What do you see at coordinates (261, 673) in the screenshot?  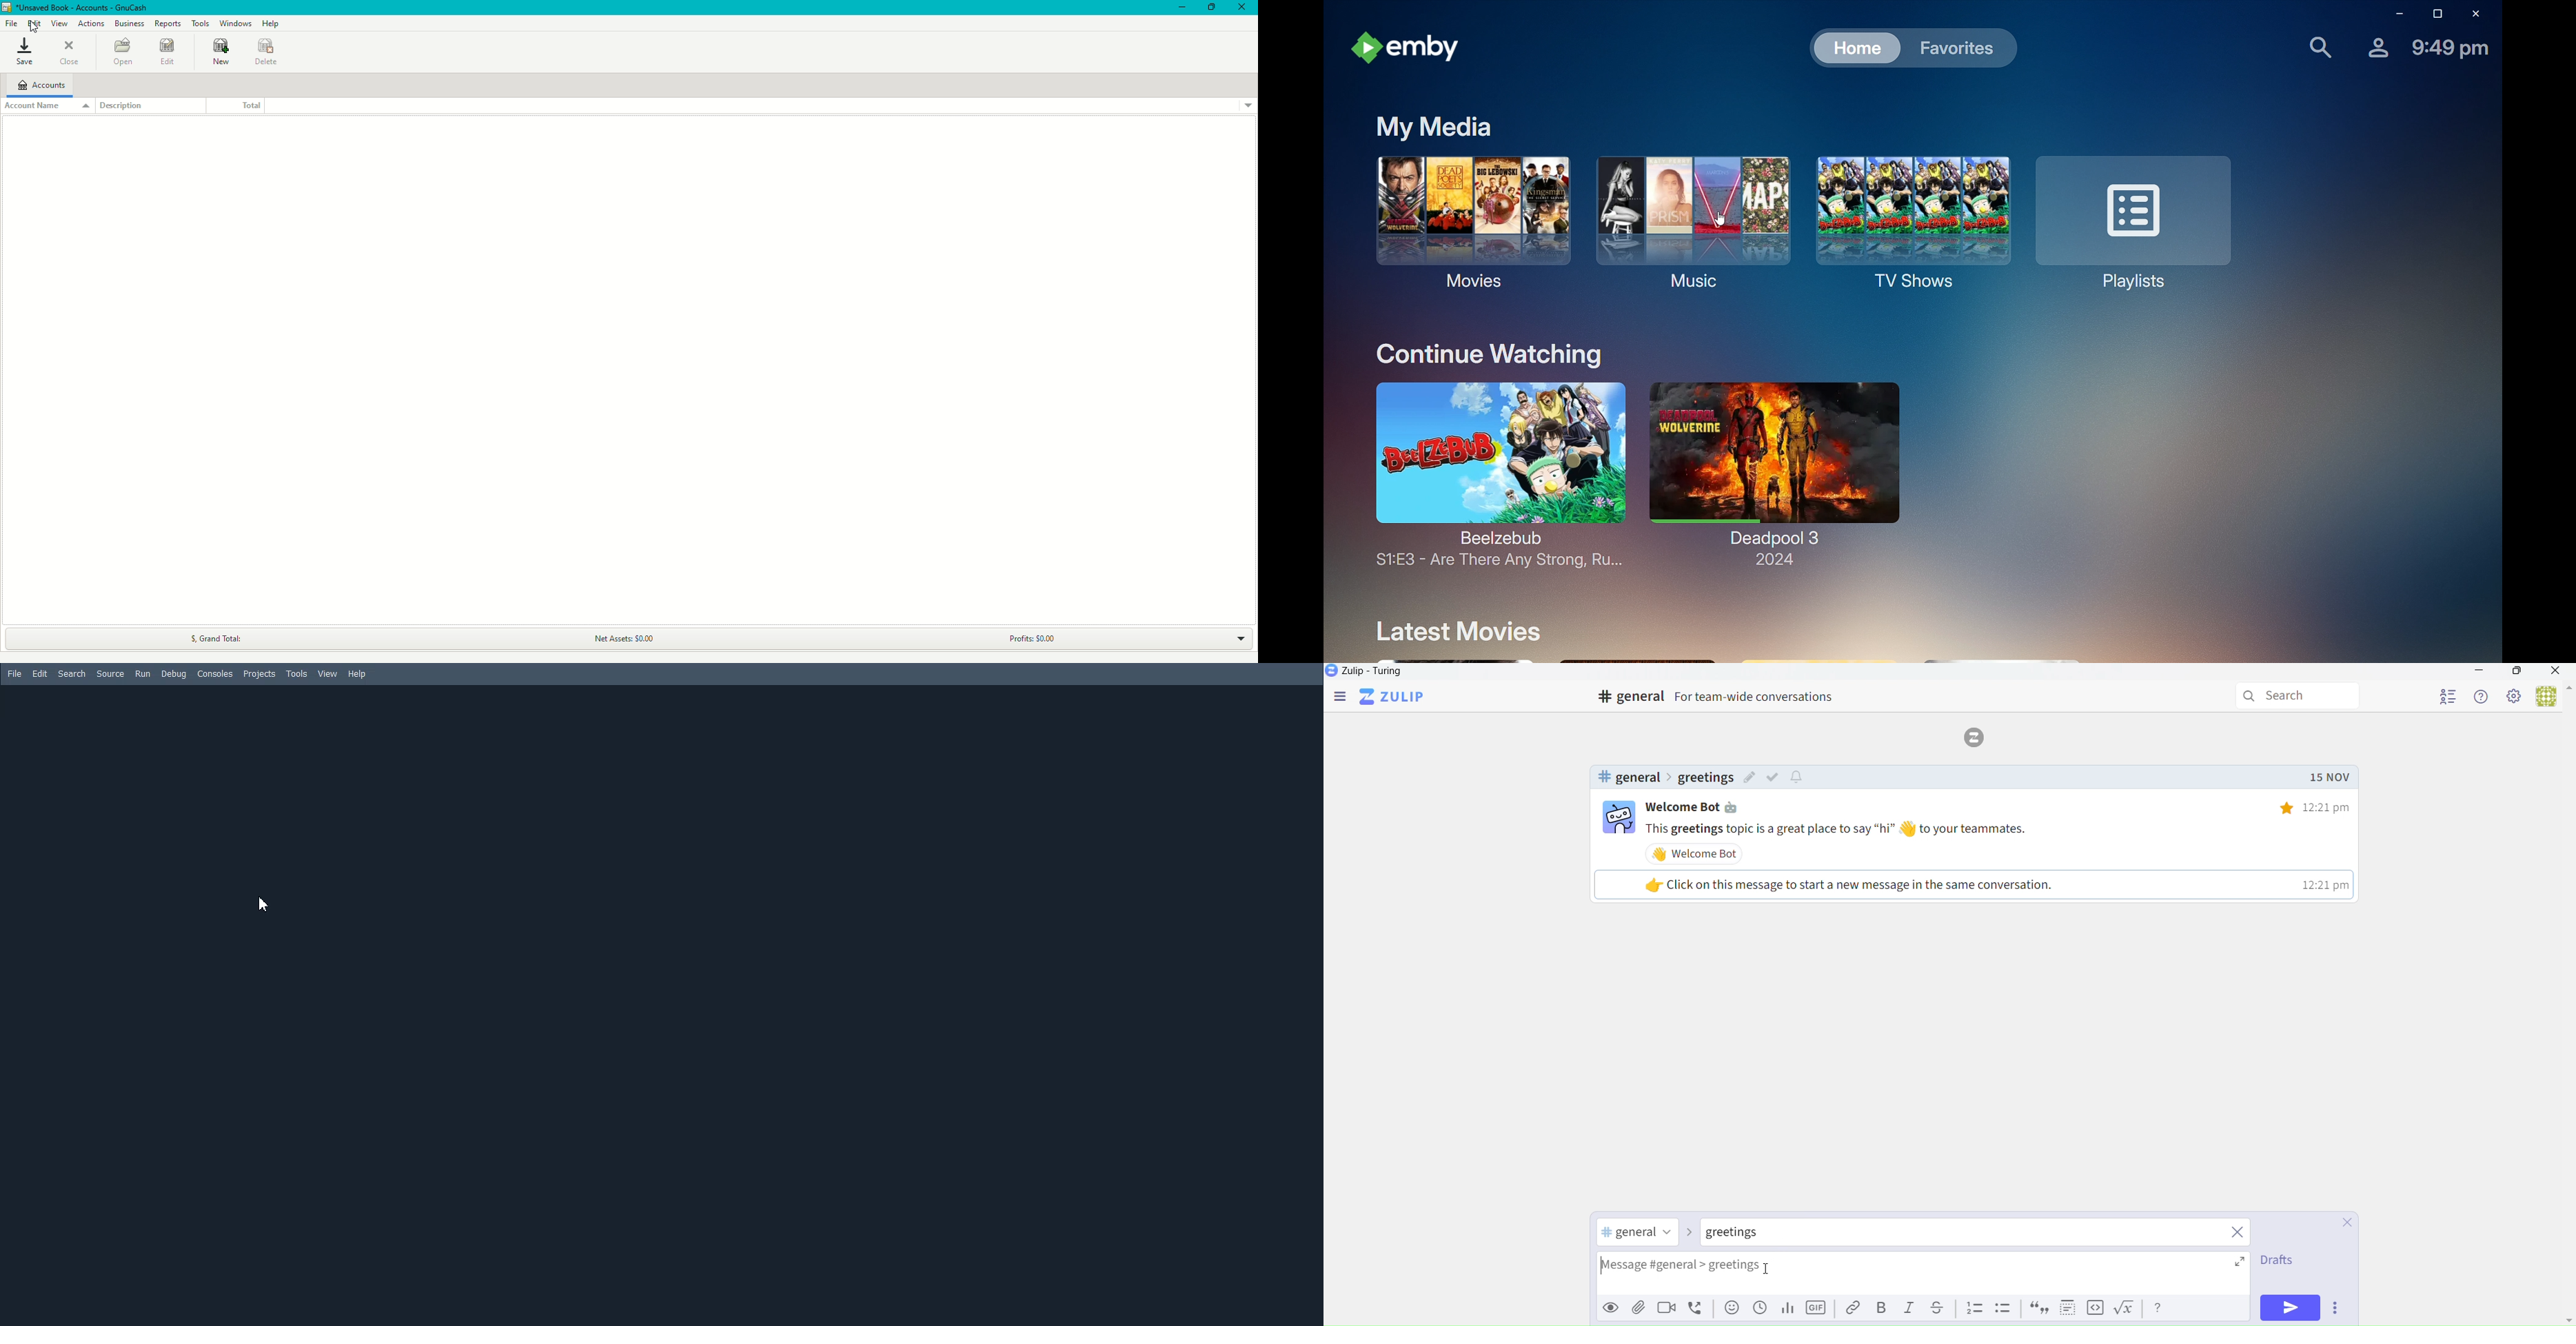 I see `Projects` at bounding box center [261, 673].